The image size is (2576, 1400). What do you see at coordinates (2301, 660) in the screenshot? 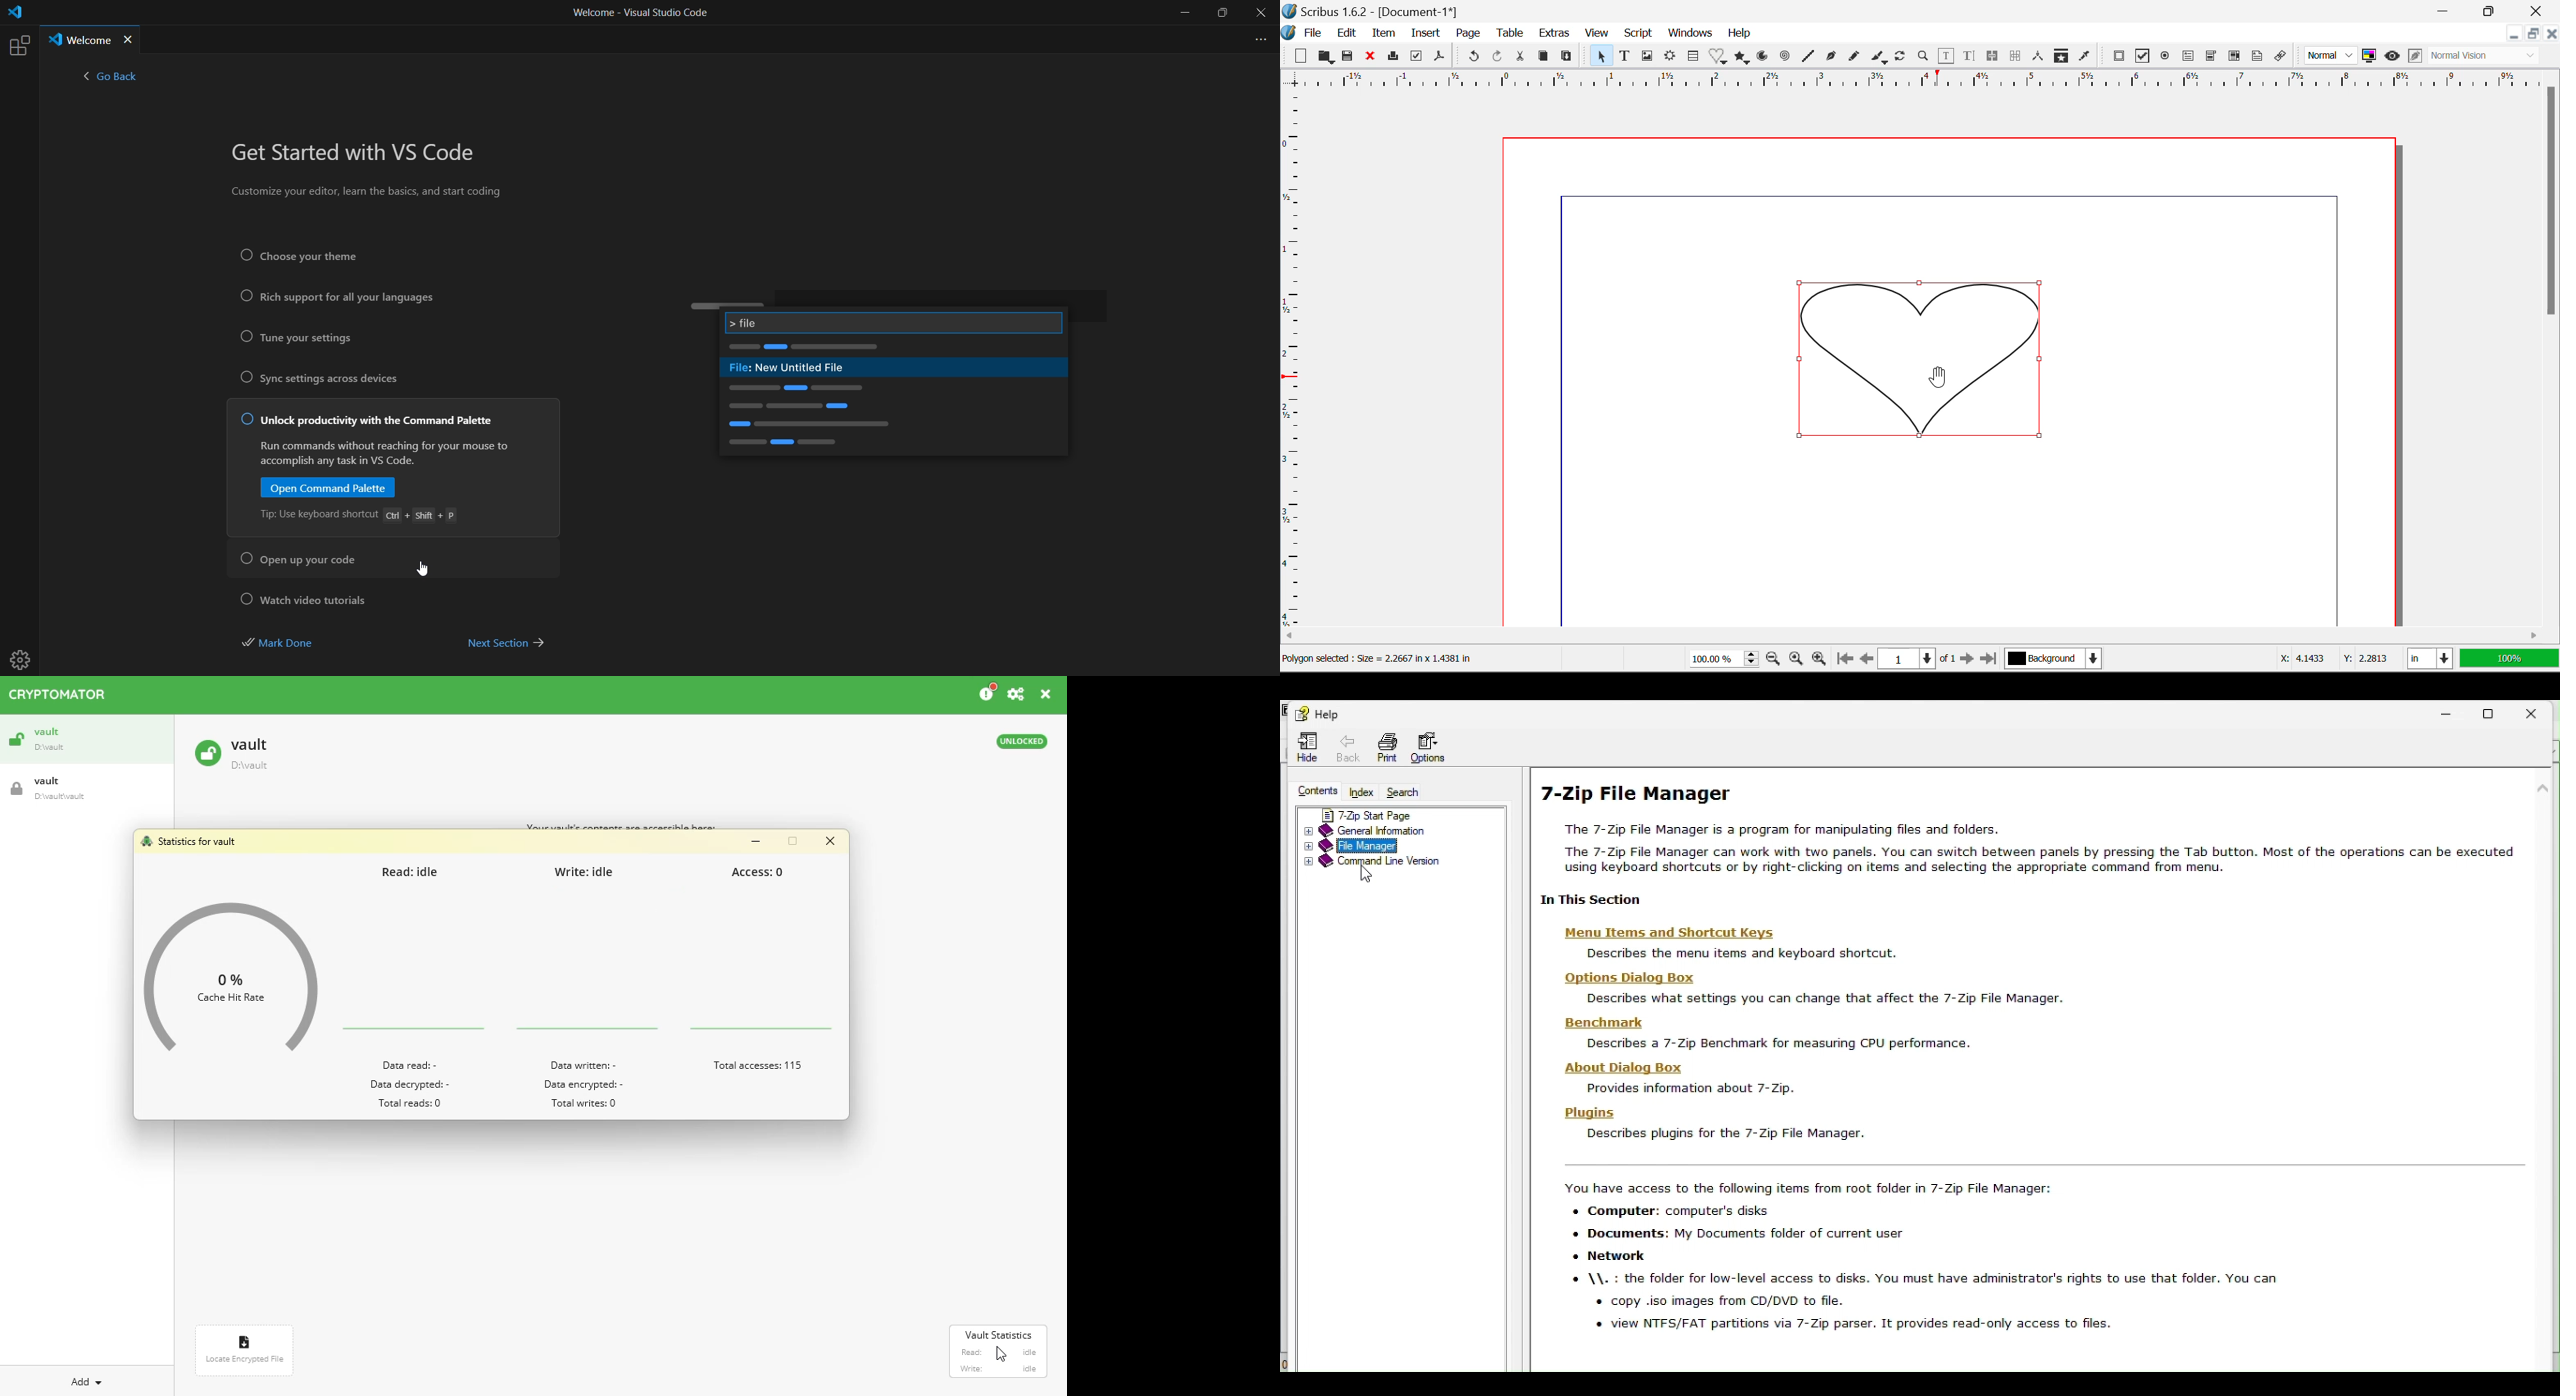
I see `X: 4.1433` at bounding box center [2301, 660].